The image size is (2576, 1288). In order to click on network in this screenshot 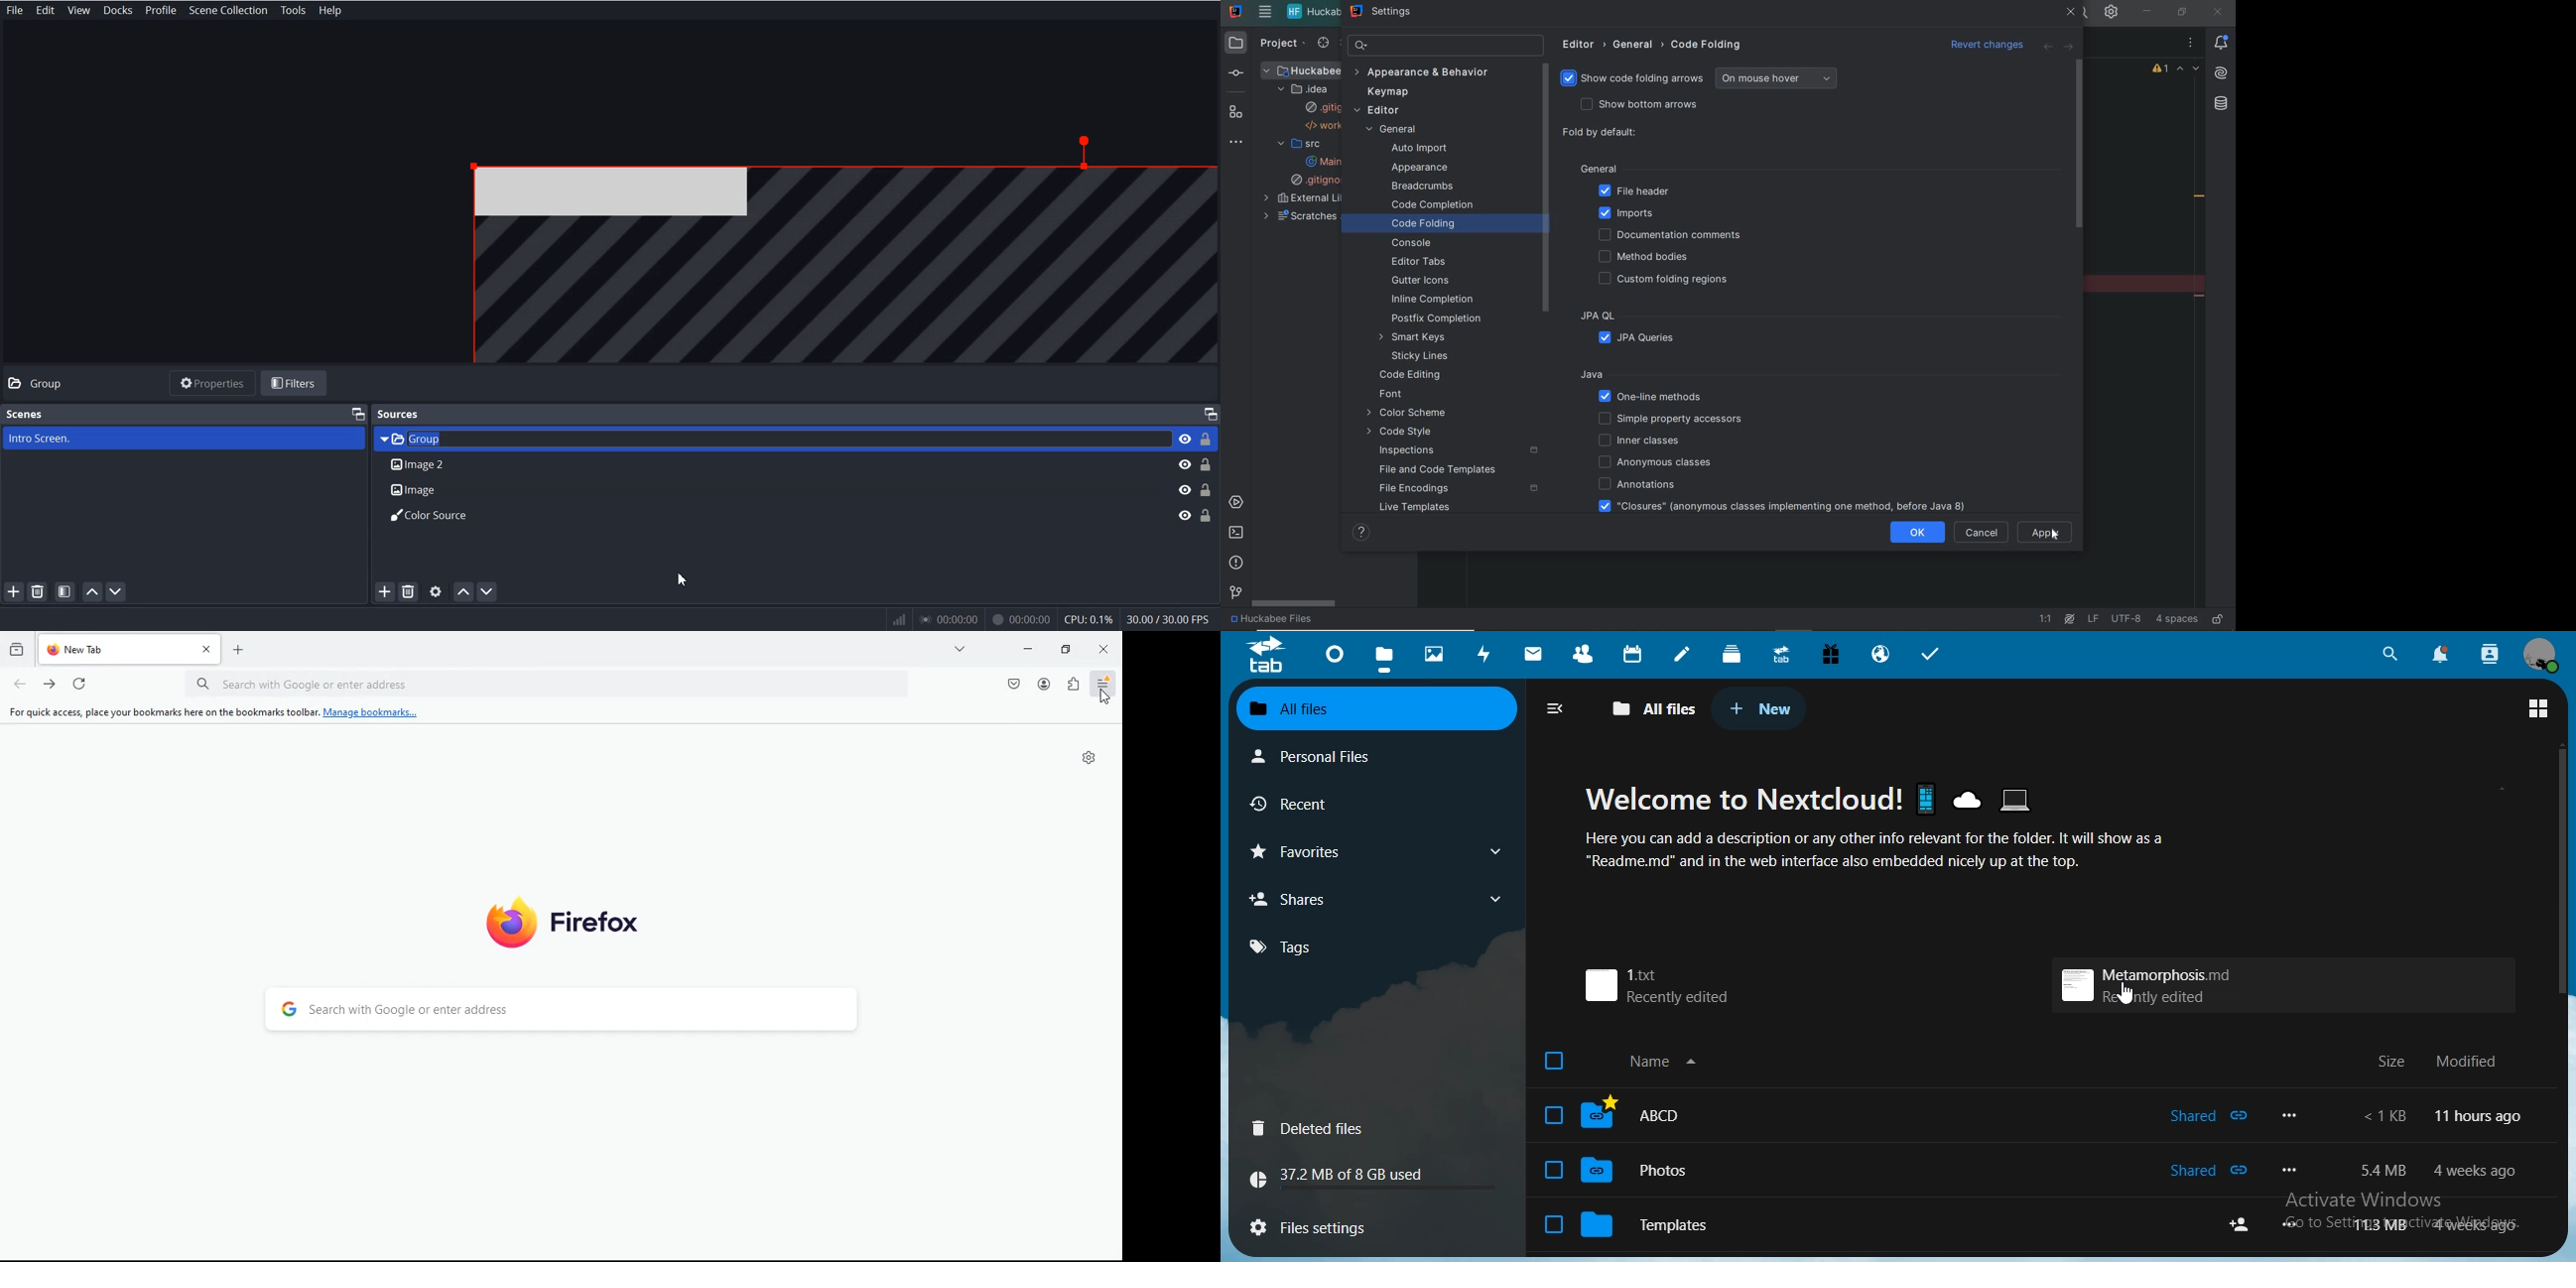, I will do `click(898, 620)`.